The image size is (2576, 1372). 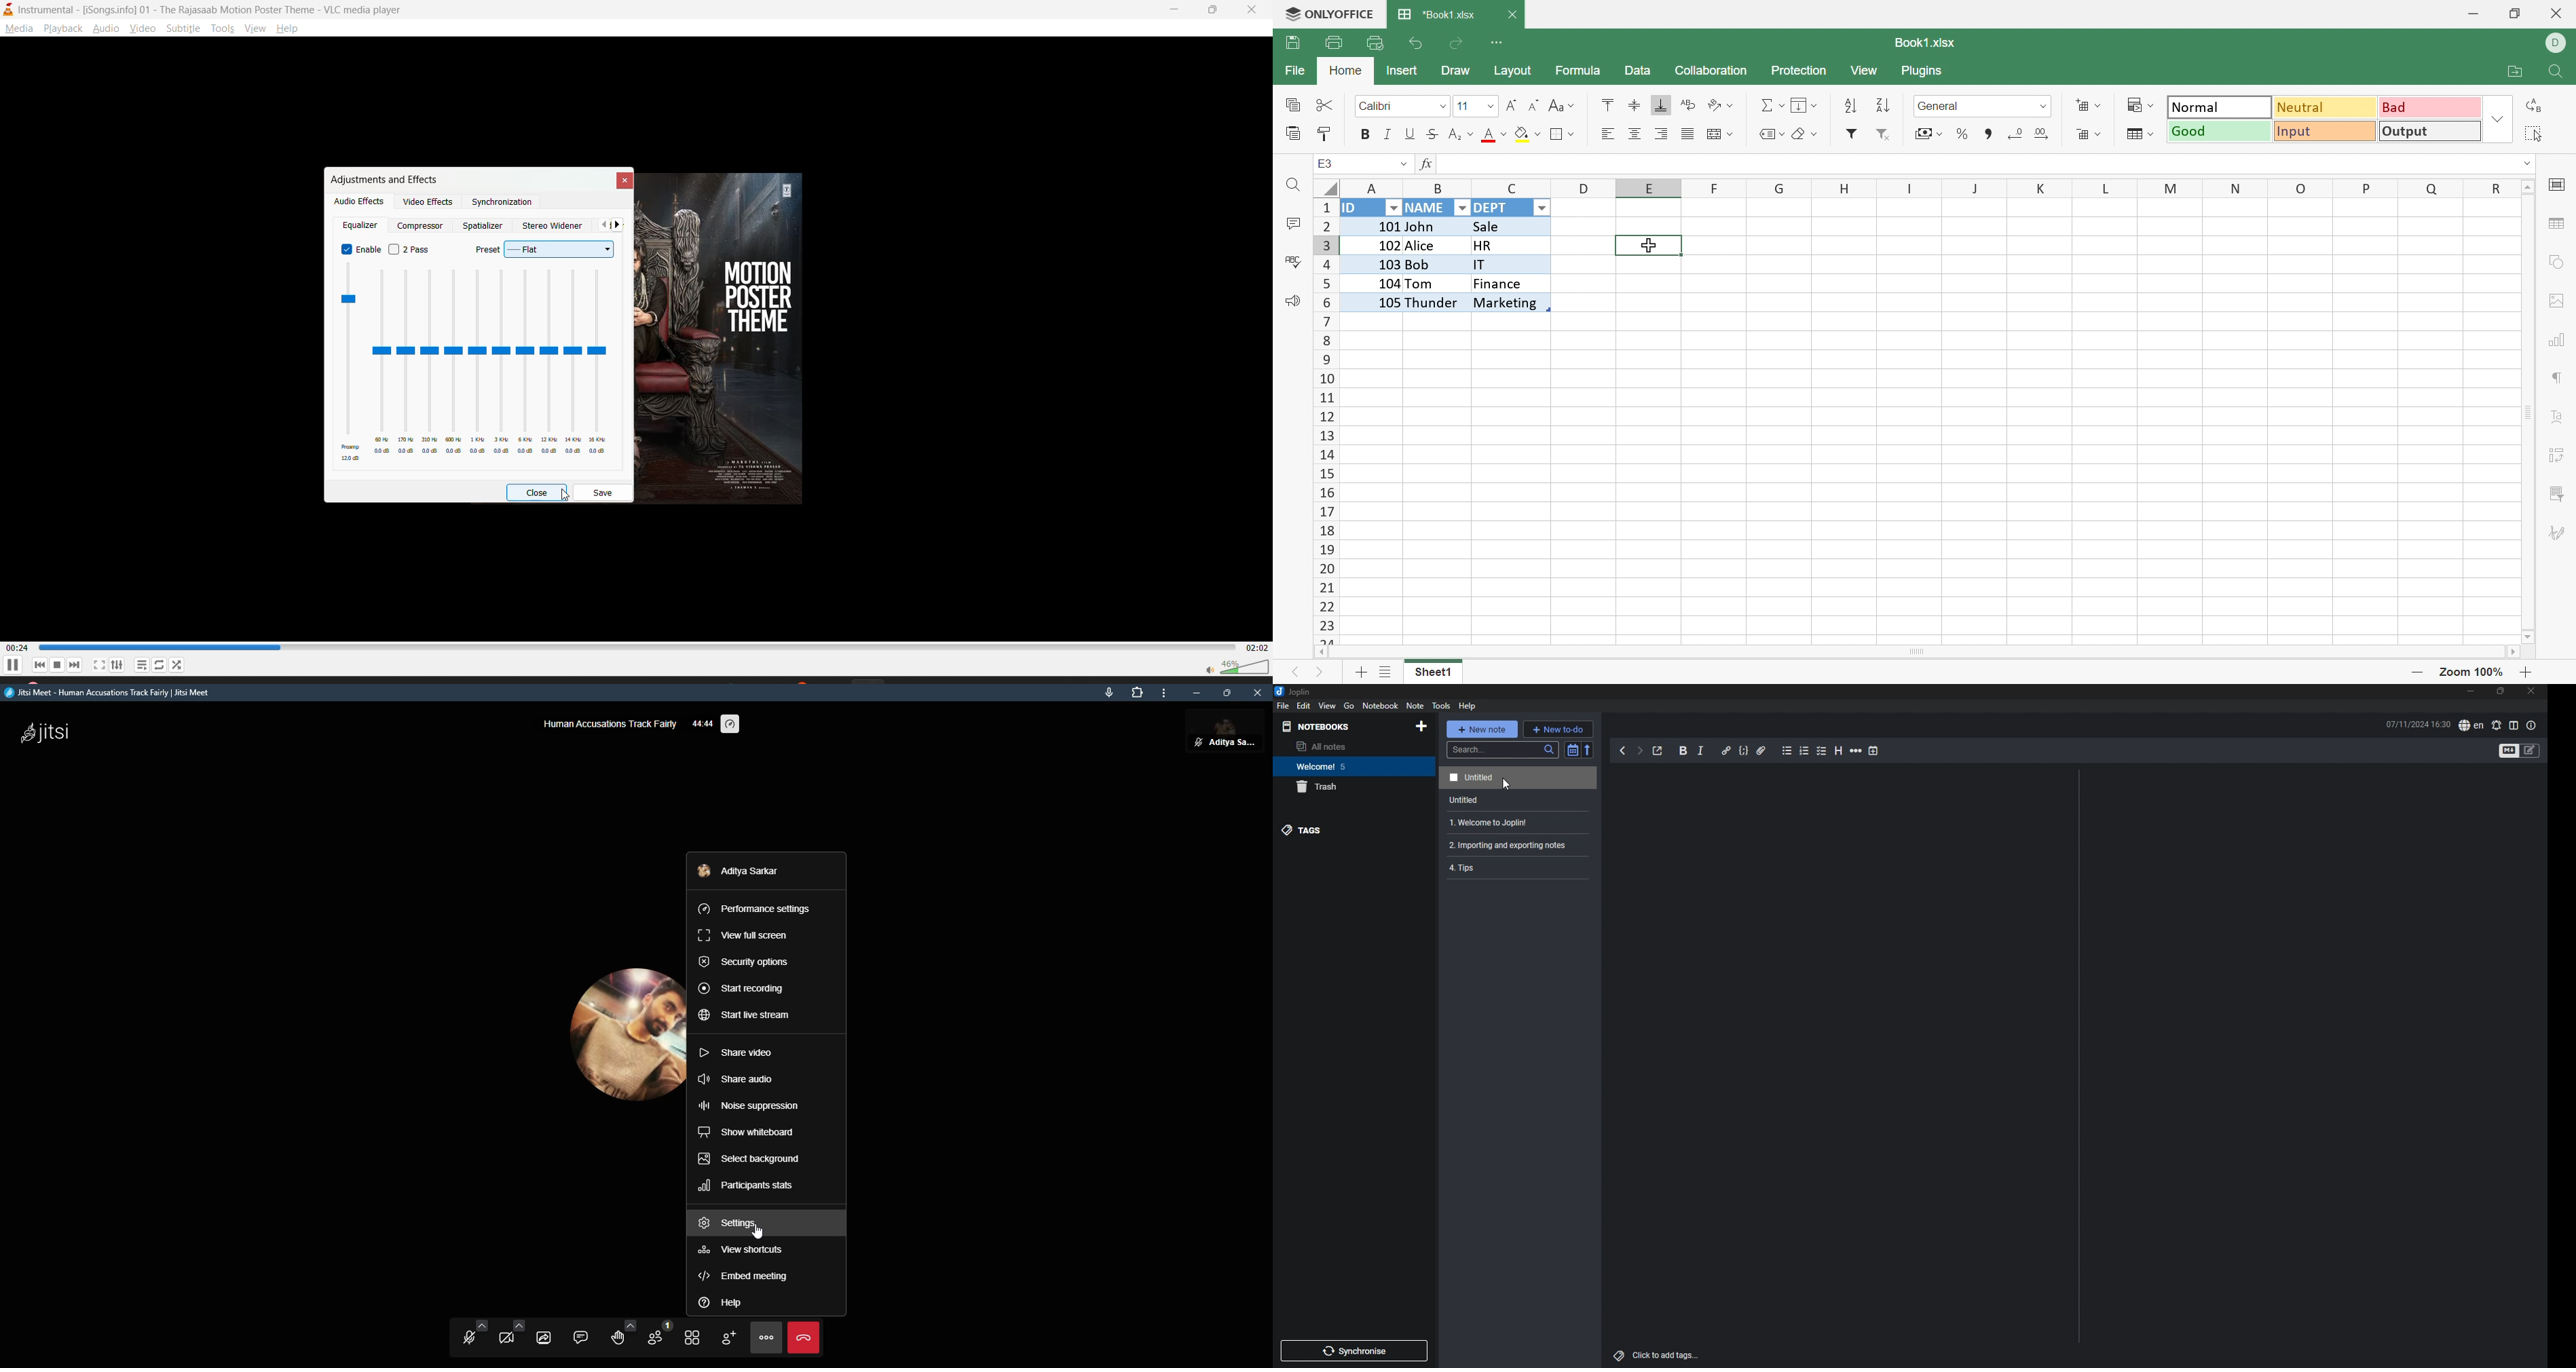 I want to click on view shortcuts, so click(x=745, y=1250).